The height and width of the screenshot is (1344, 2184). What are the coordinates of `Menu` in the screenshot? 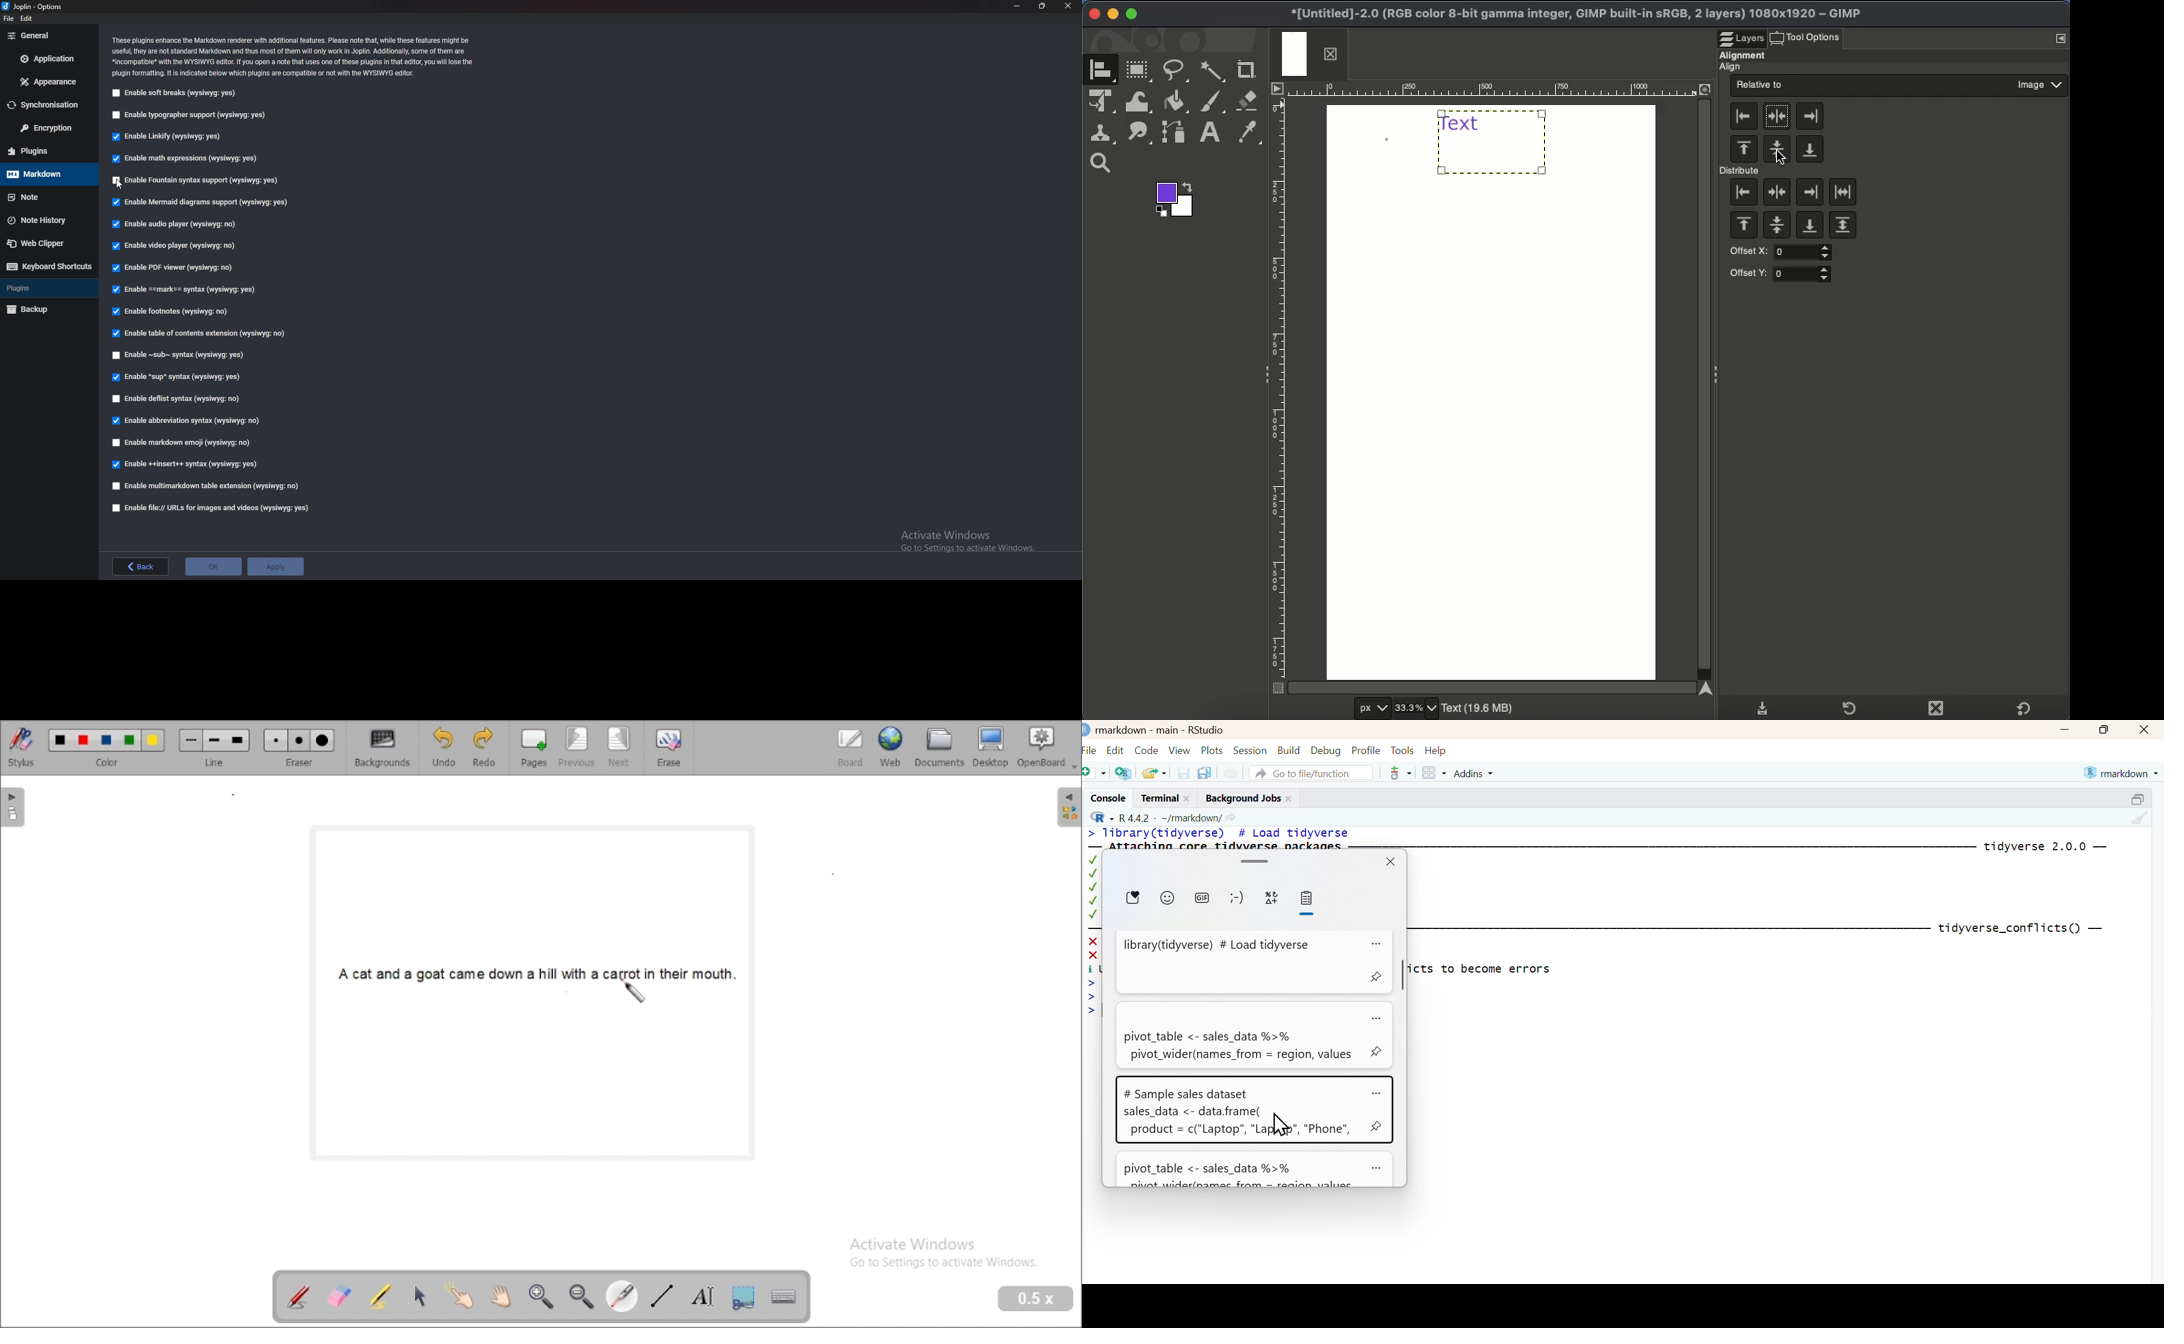 It's located at (2061, 38).